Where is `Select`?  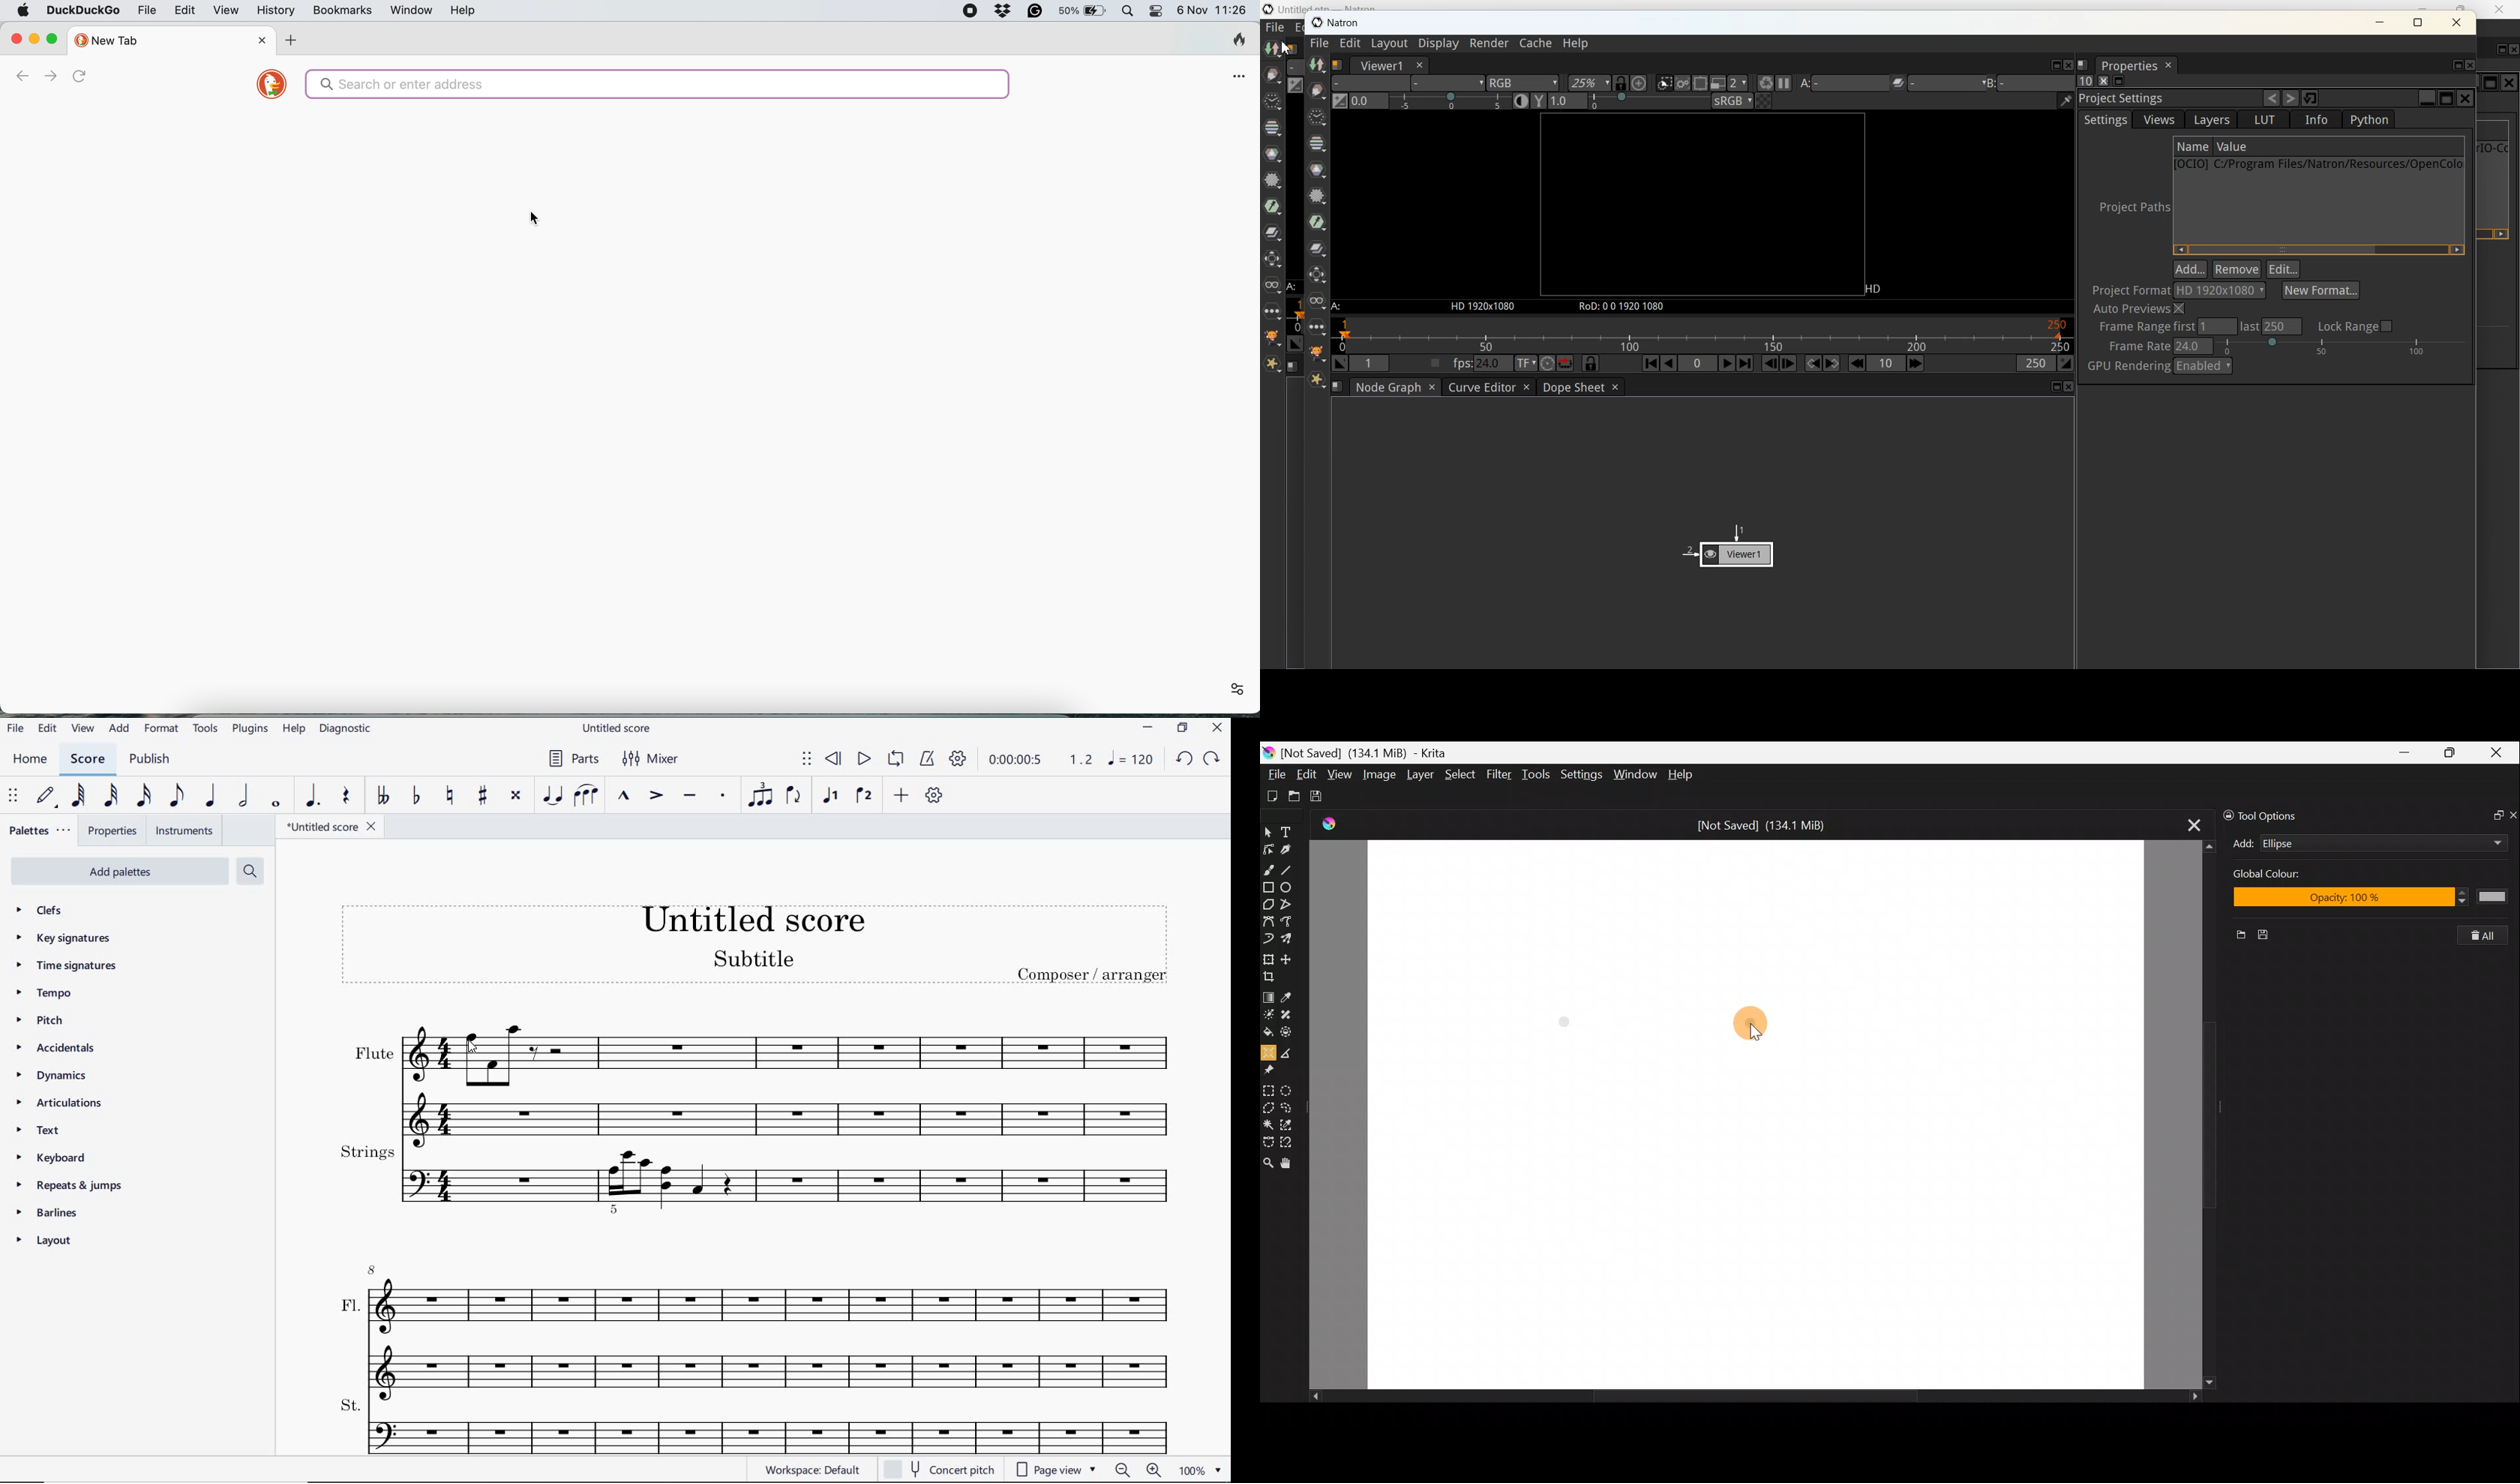
Select is located at coordinates (1460, 778).